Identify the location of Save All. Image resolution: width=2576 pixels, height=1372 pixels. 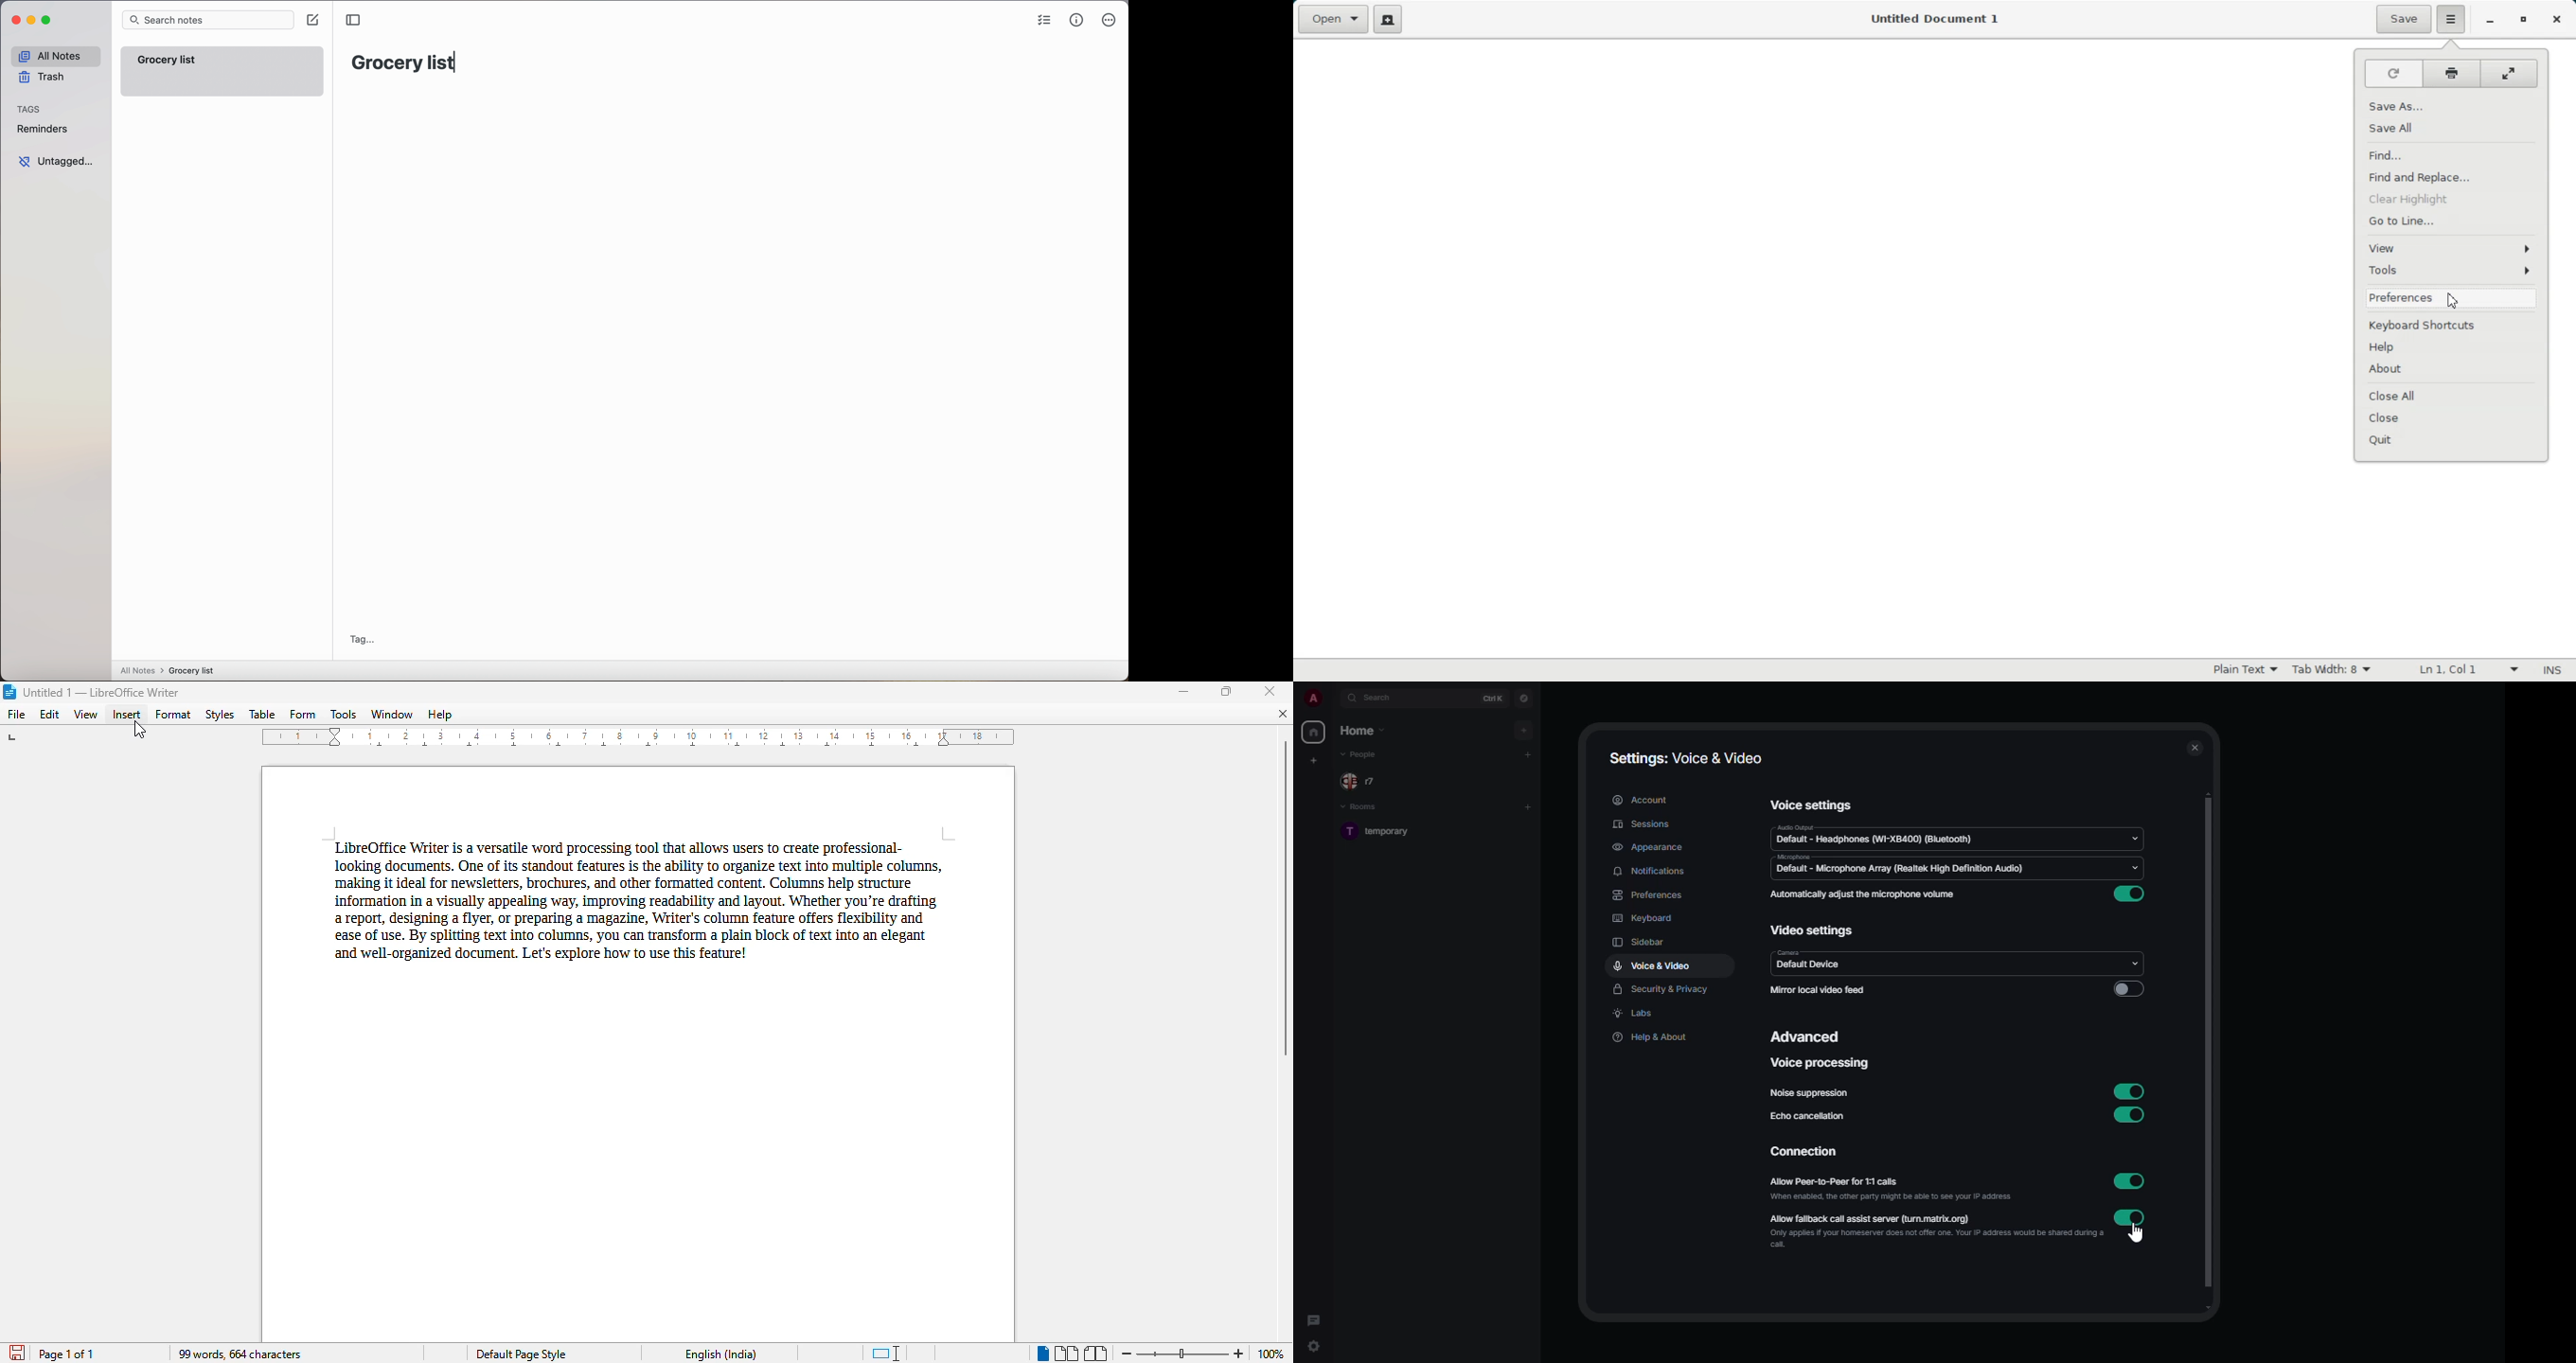
(2452, 128).